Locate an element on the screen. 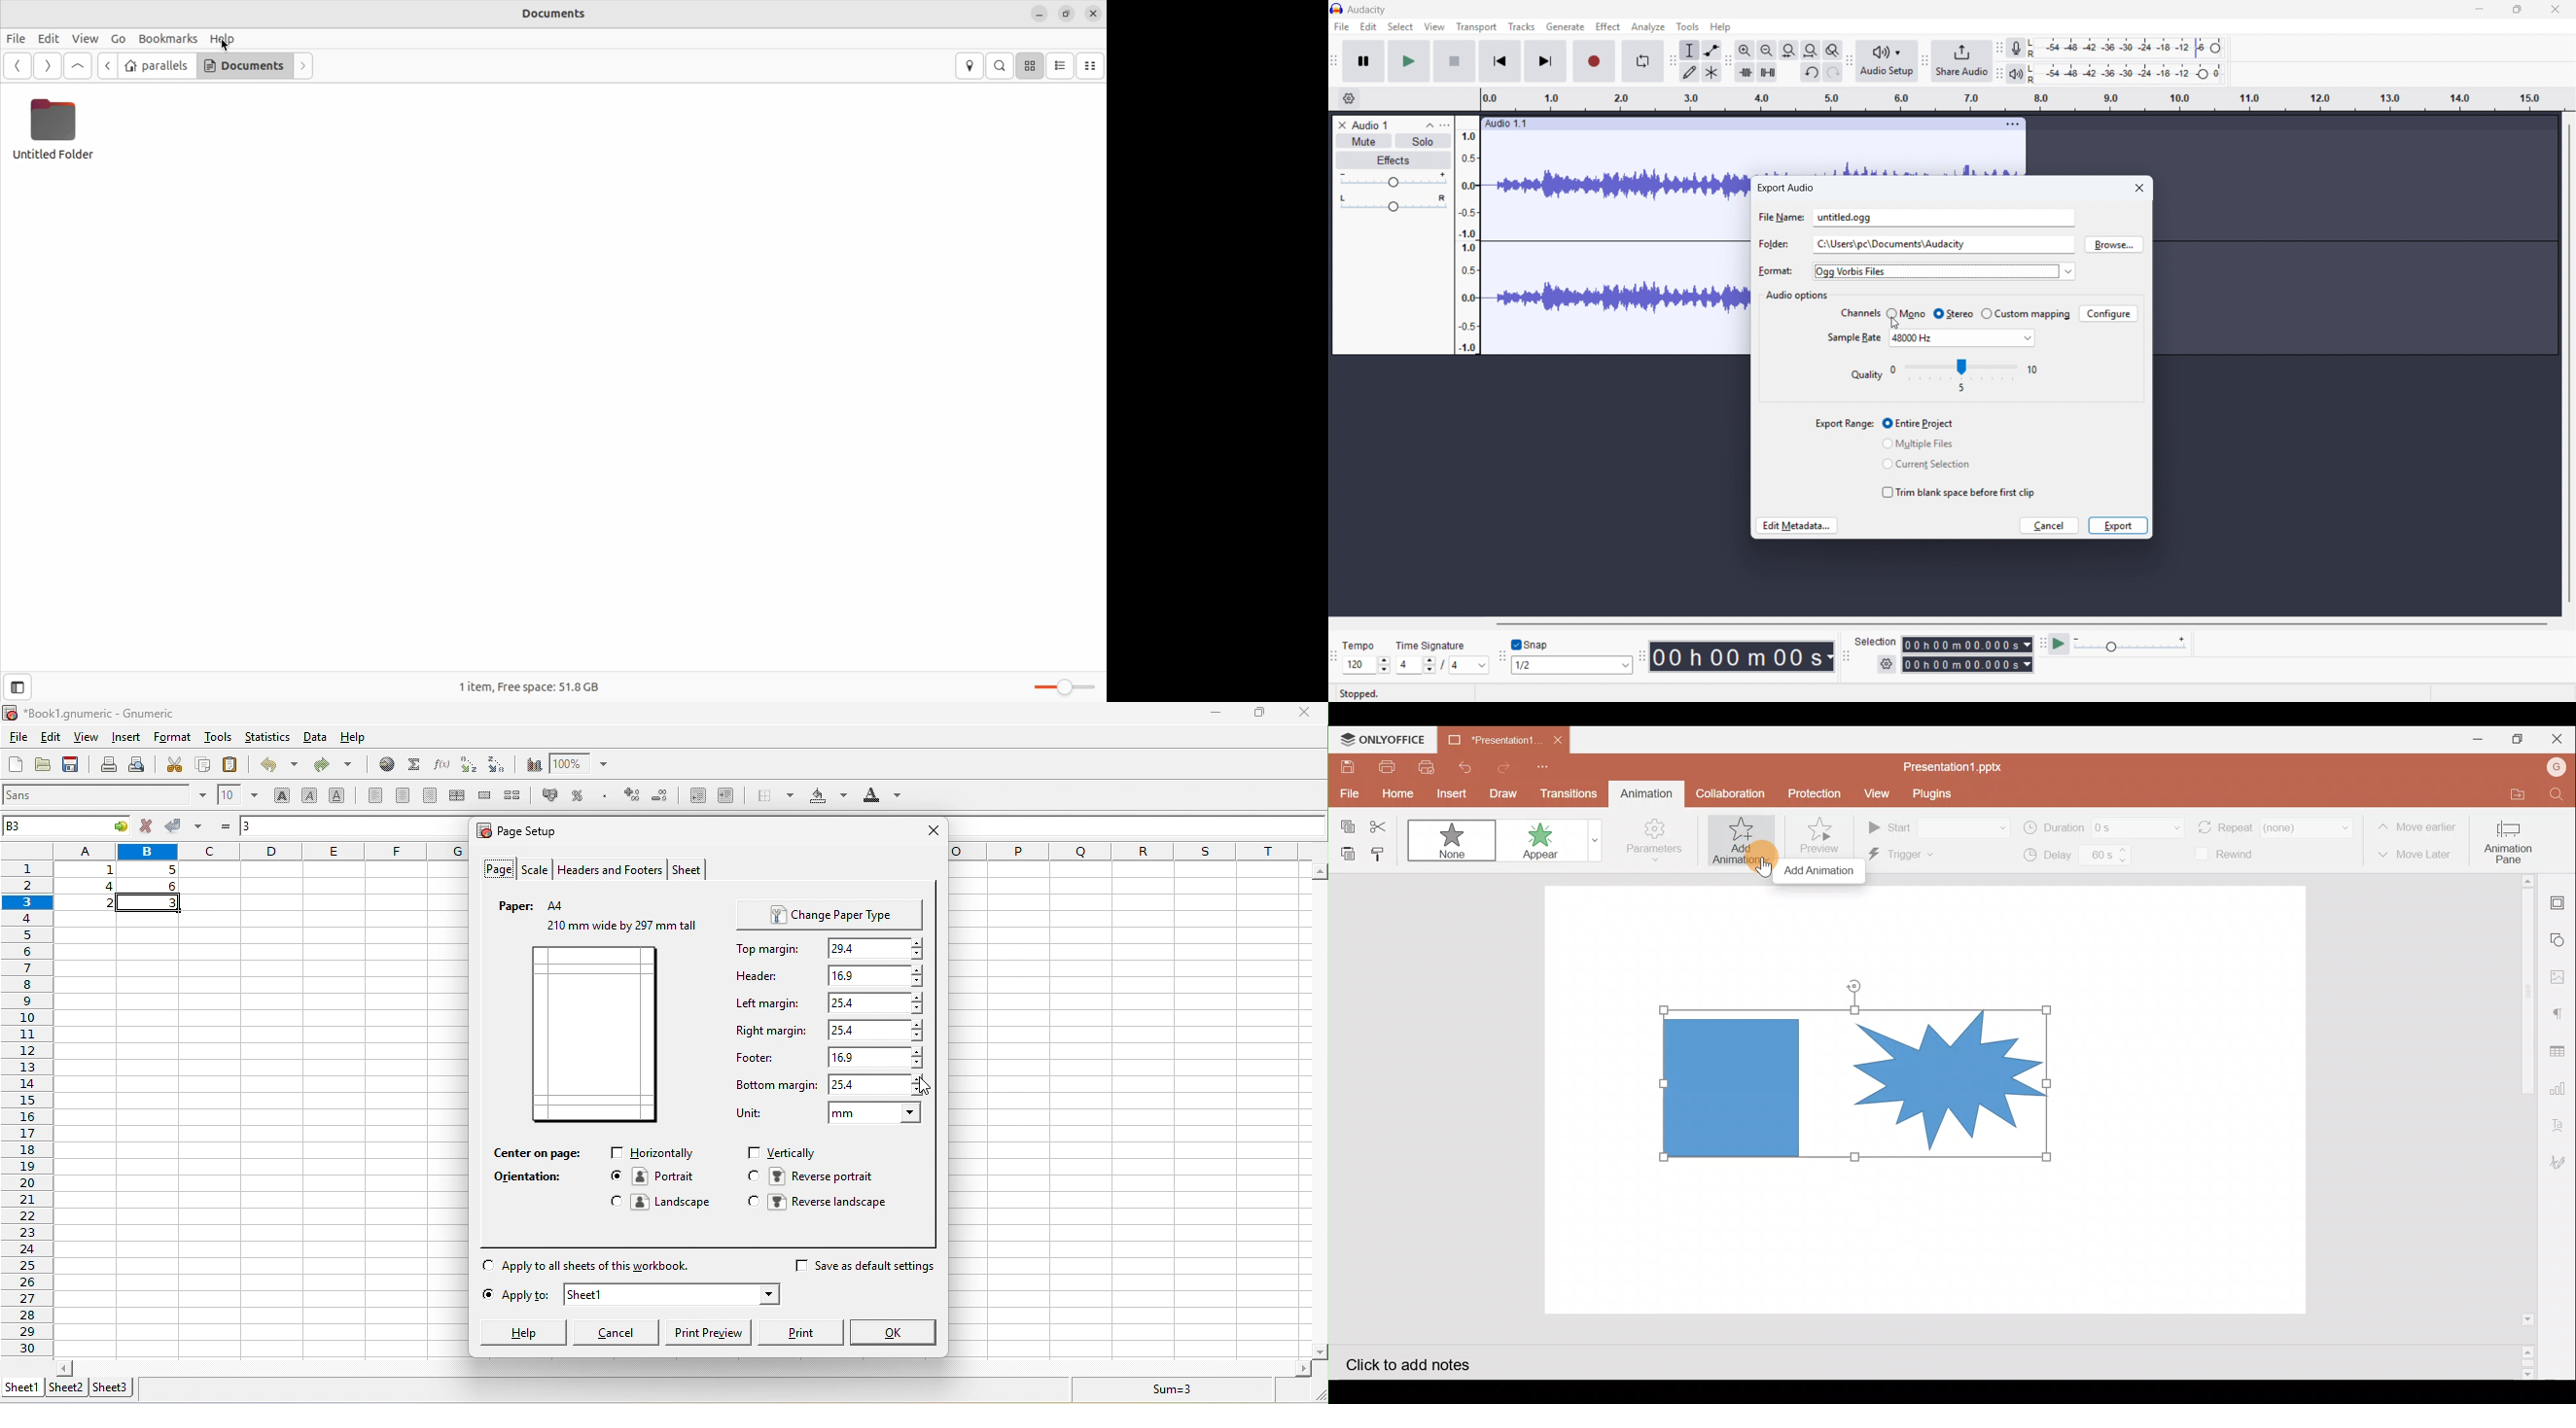 Image resolution: width=2576 pixels, height=1428 pixels. Documents is located at coordinates (242, 65).